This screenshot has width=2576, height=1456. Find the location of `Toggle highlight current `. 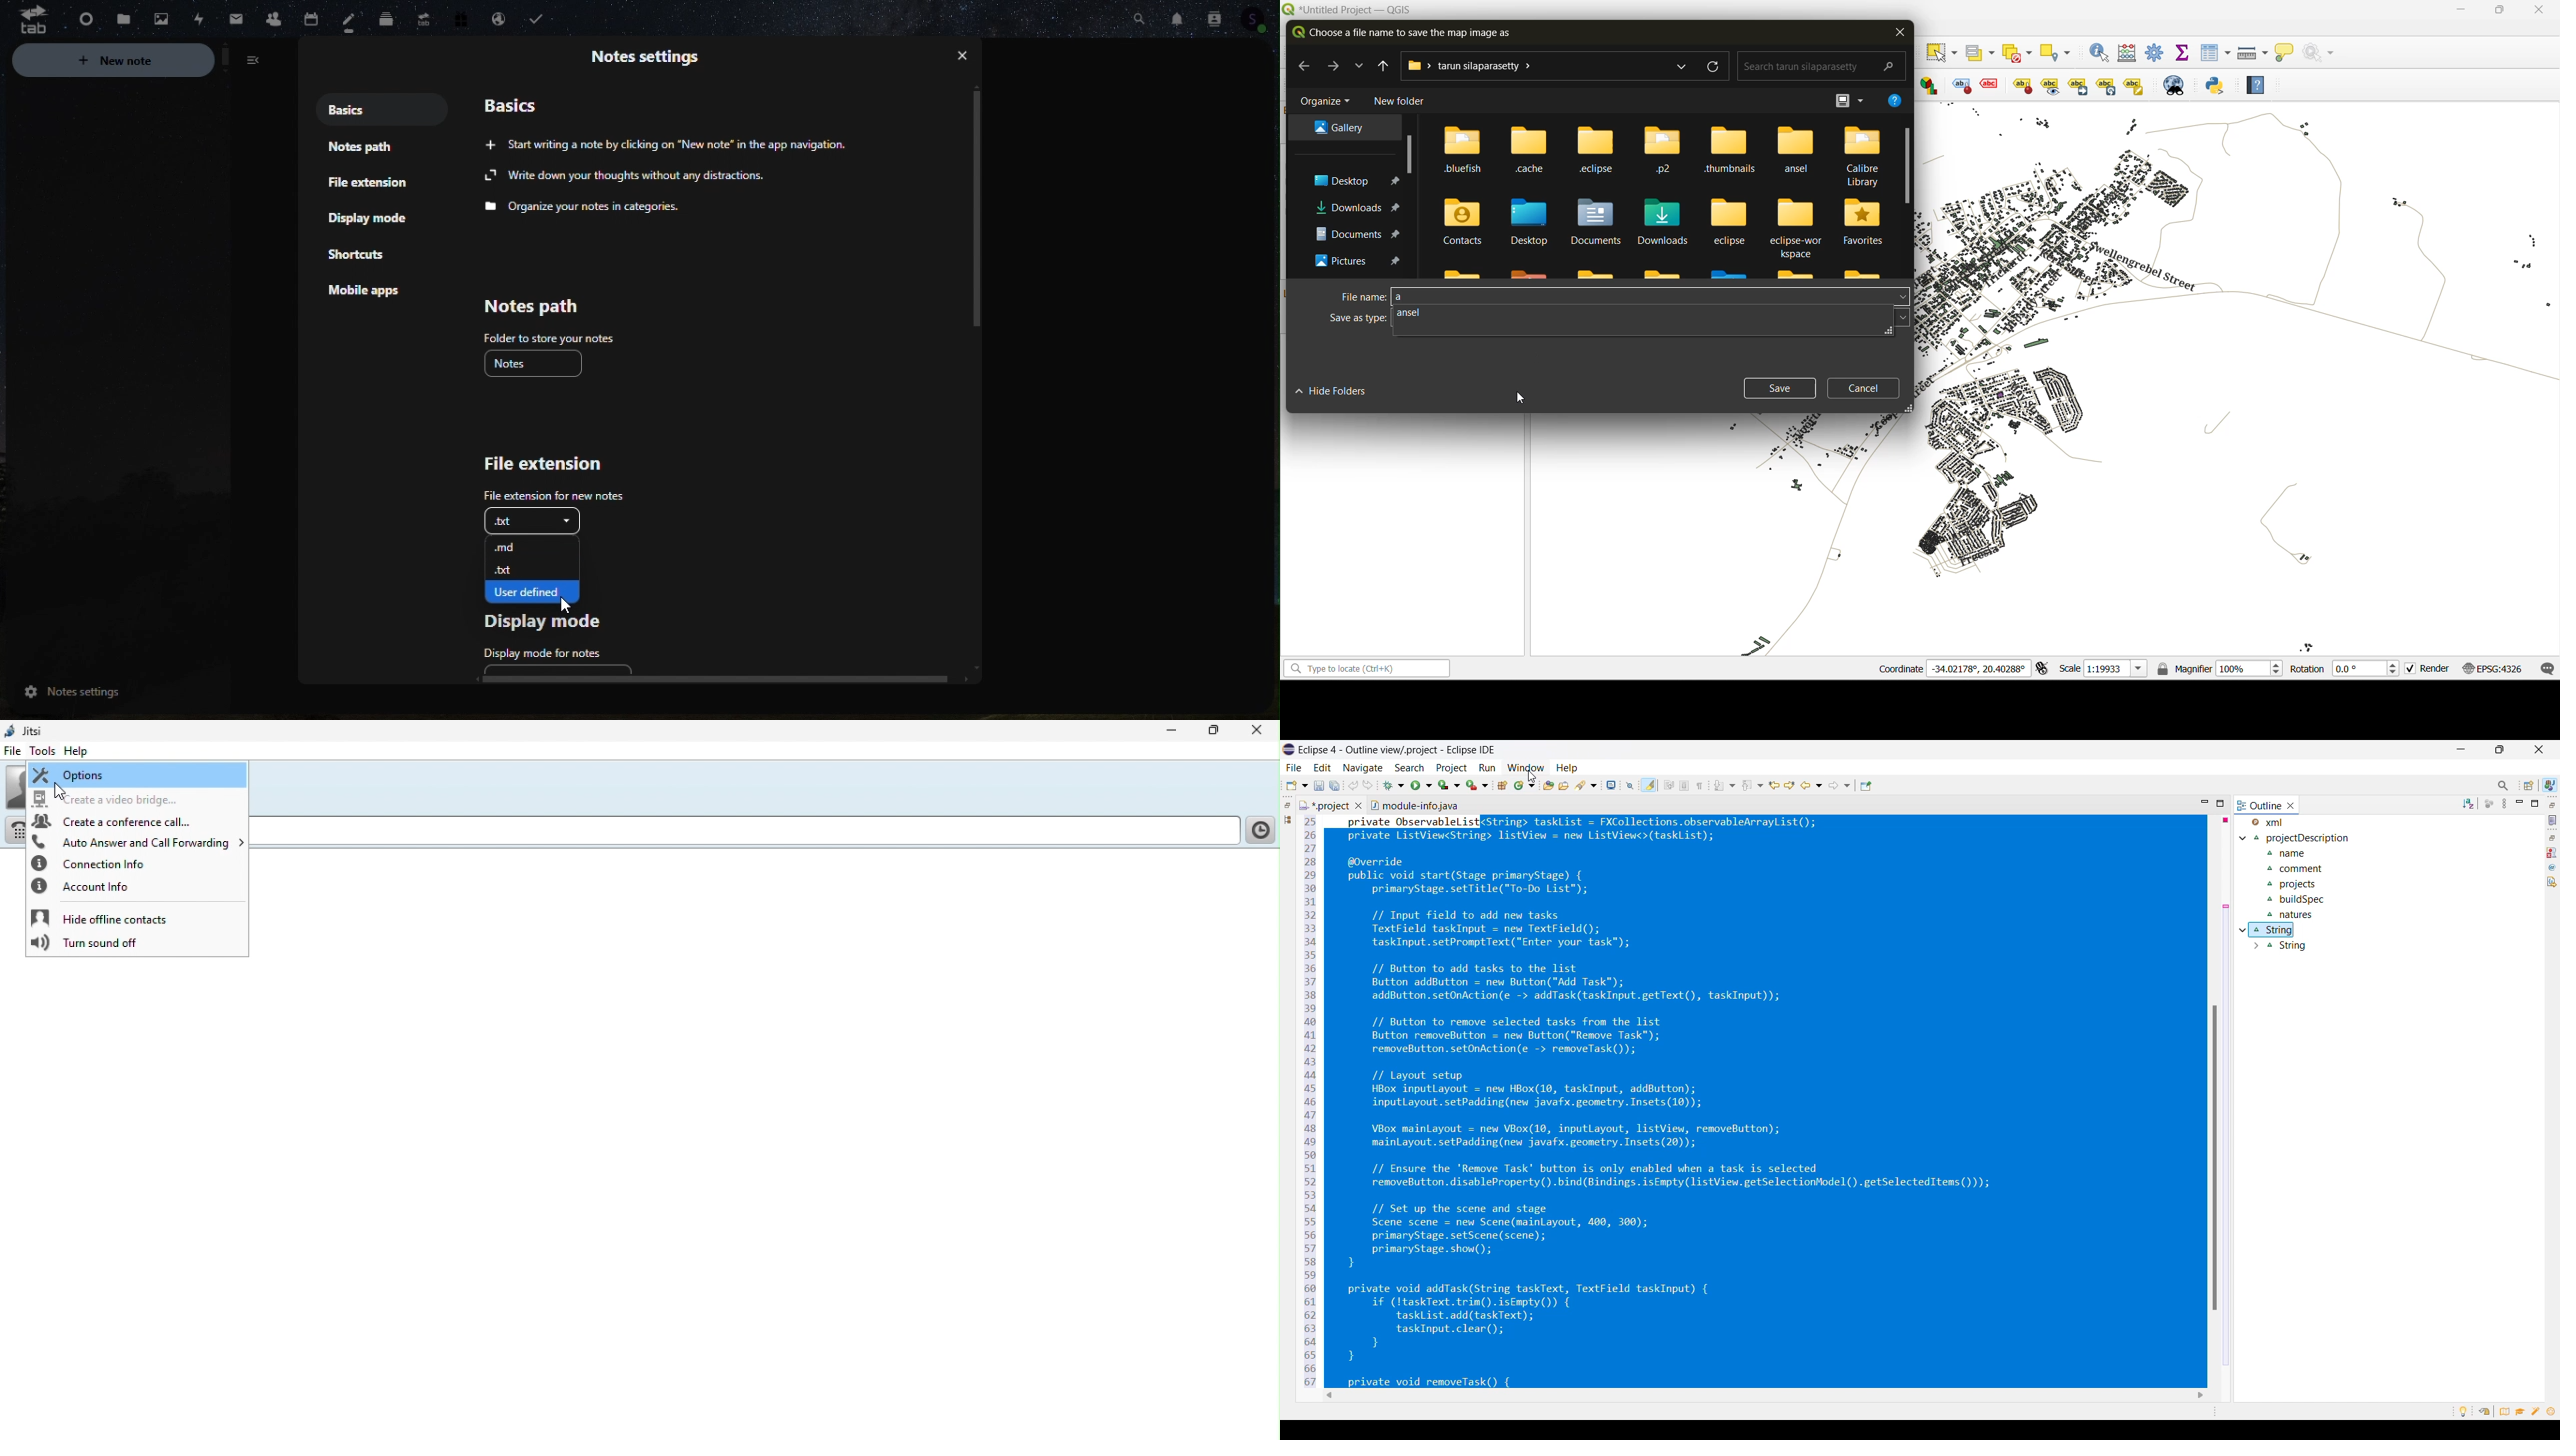

Toggle highlight current  is located at coordinates (1649, 785).